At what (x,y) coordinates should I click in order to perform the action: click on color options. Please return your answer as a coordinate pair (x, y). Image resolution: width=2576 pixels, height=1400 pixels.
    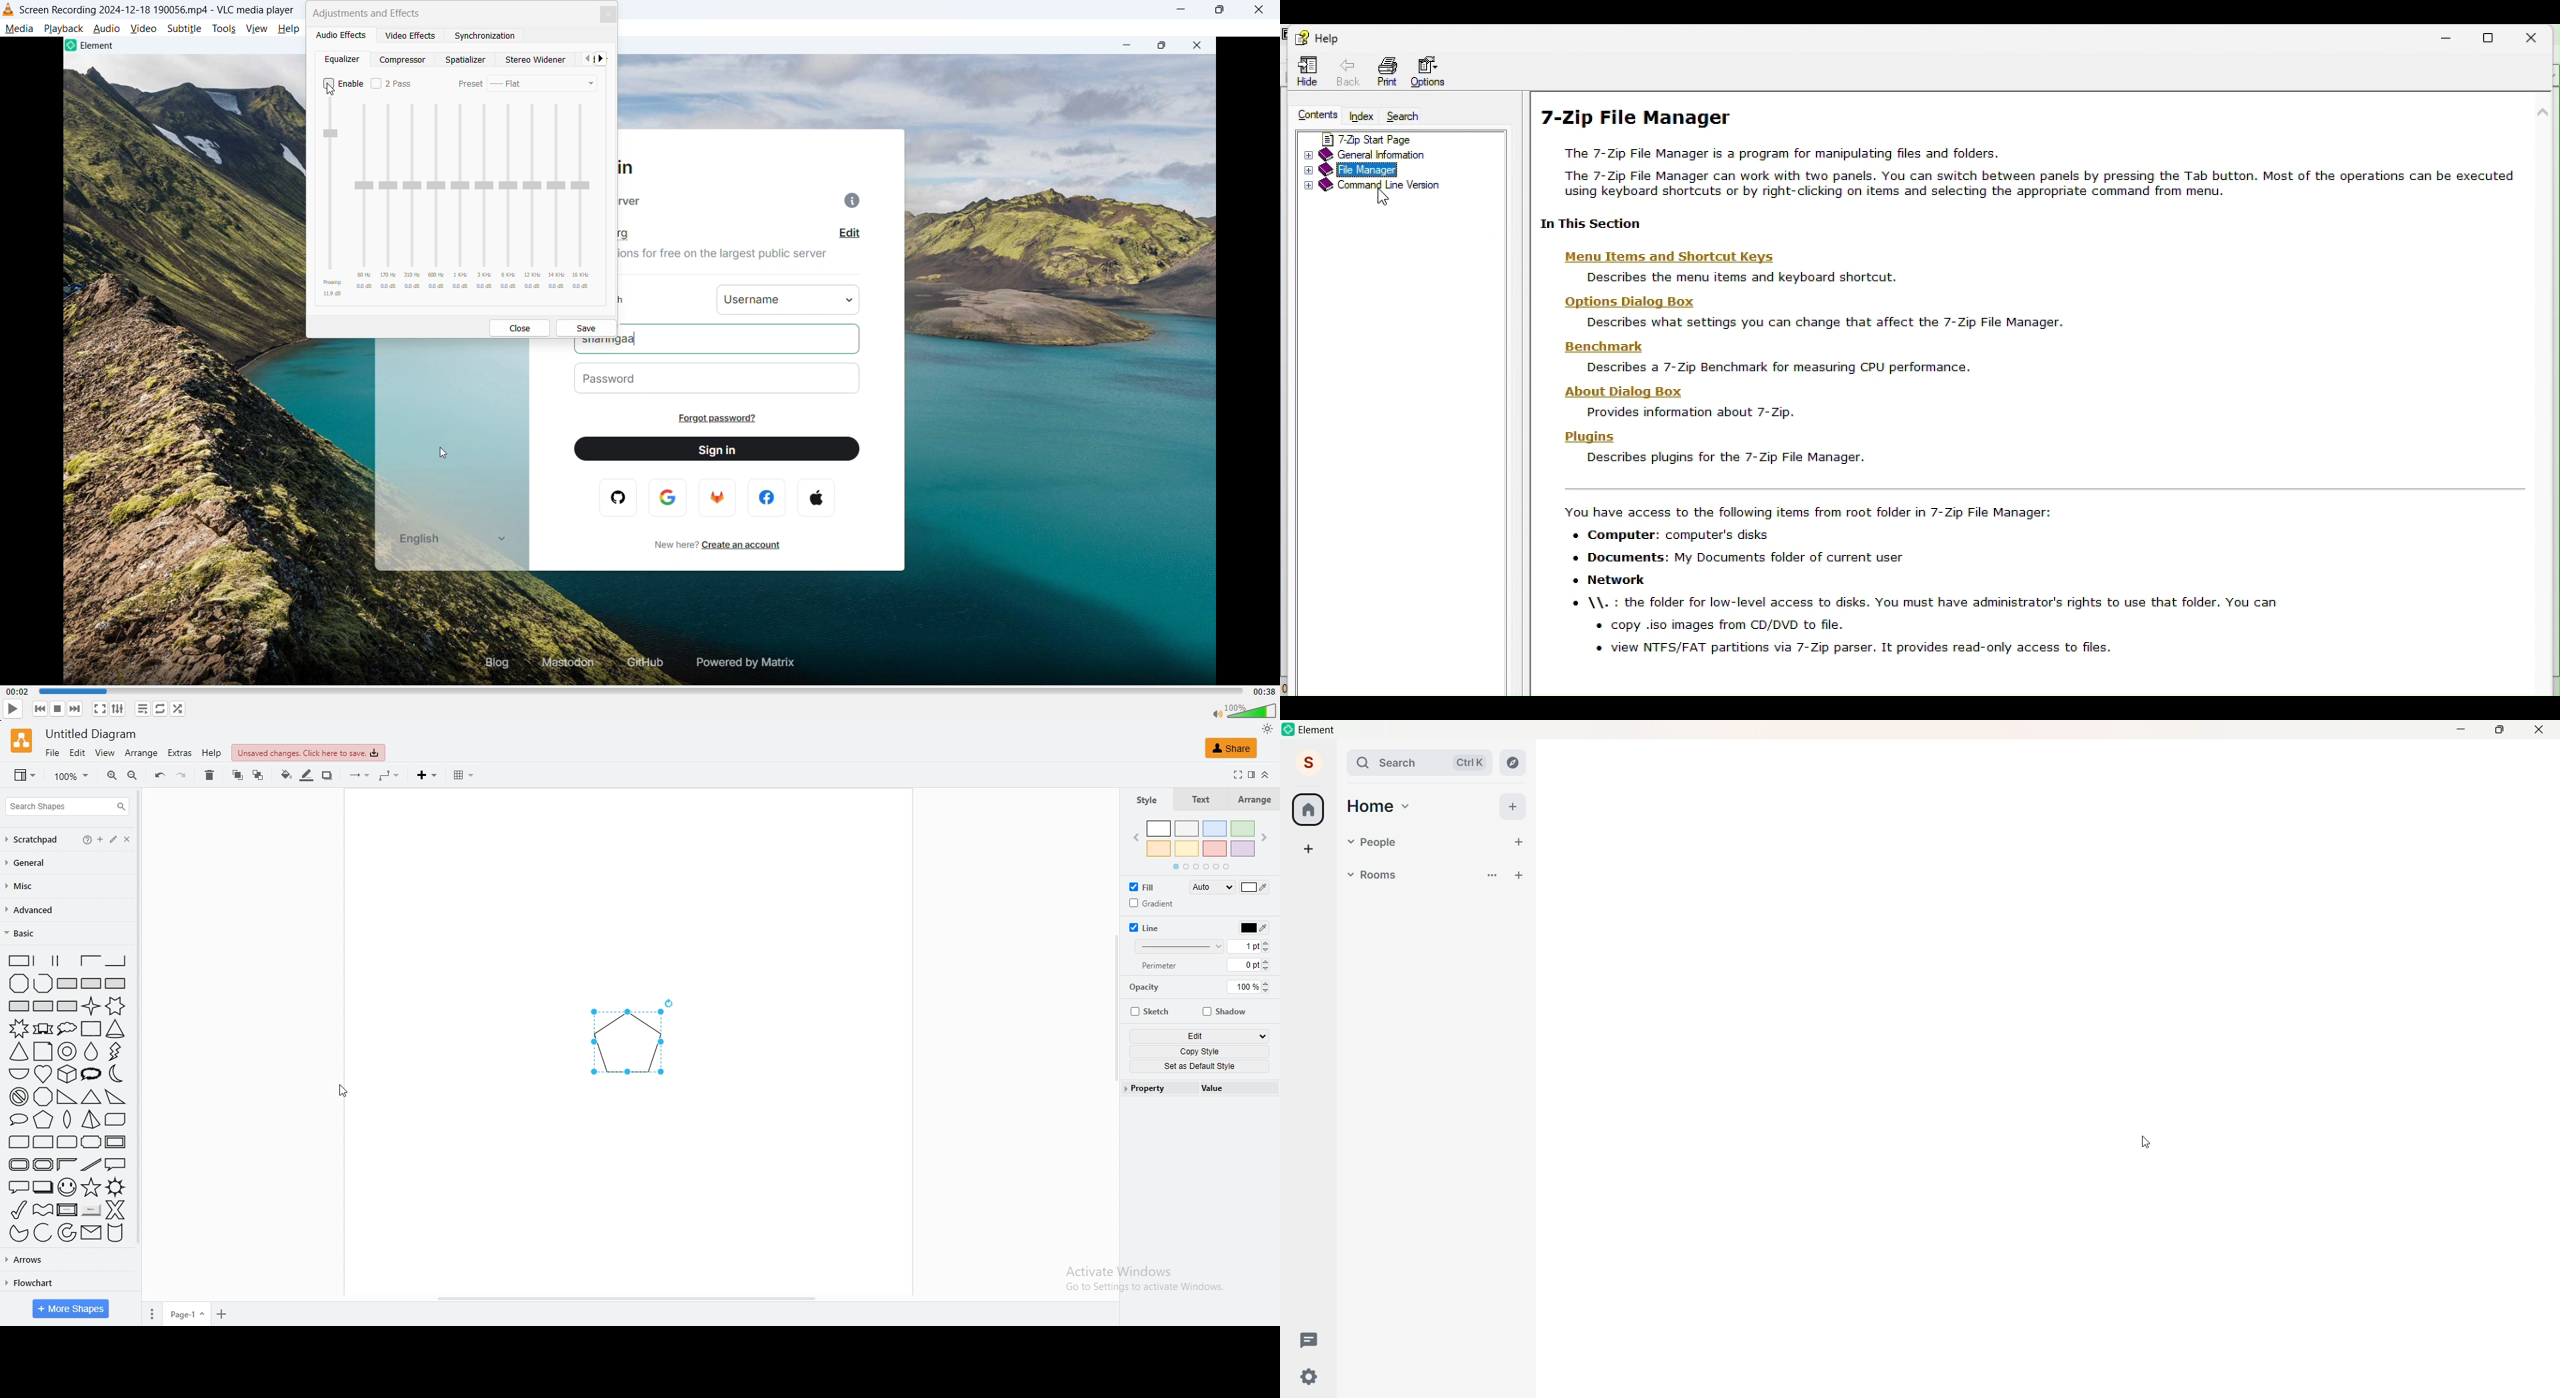
    Looking at the image, I should click on (1202, 867).